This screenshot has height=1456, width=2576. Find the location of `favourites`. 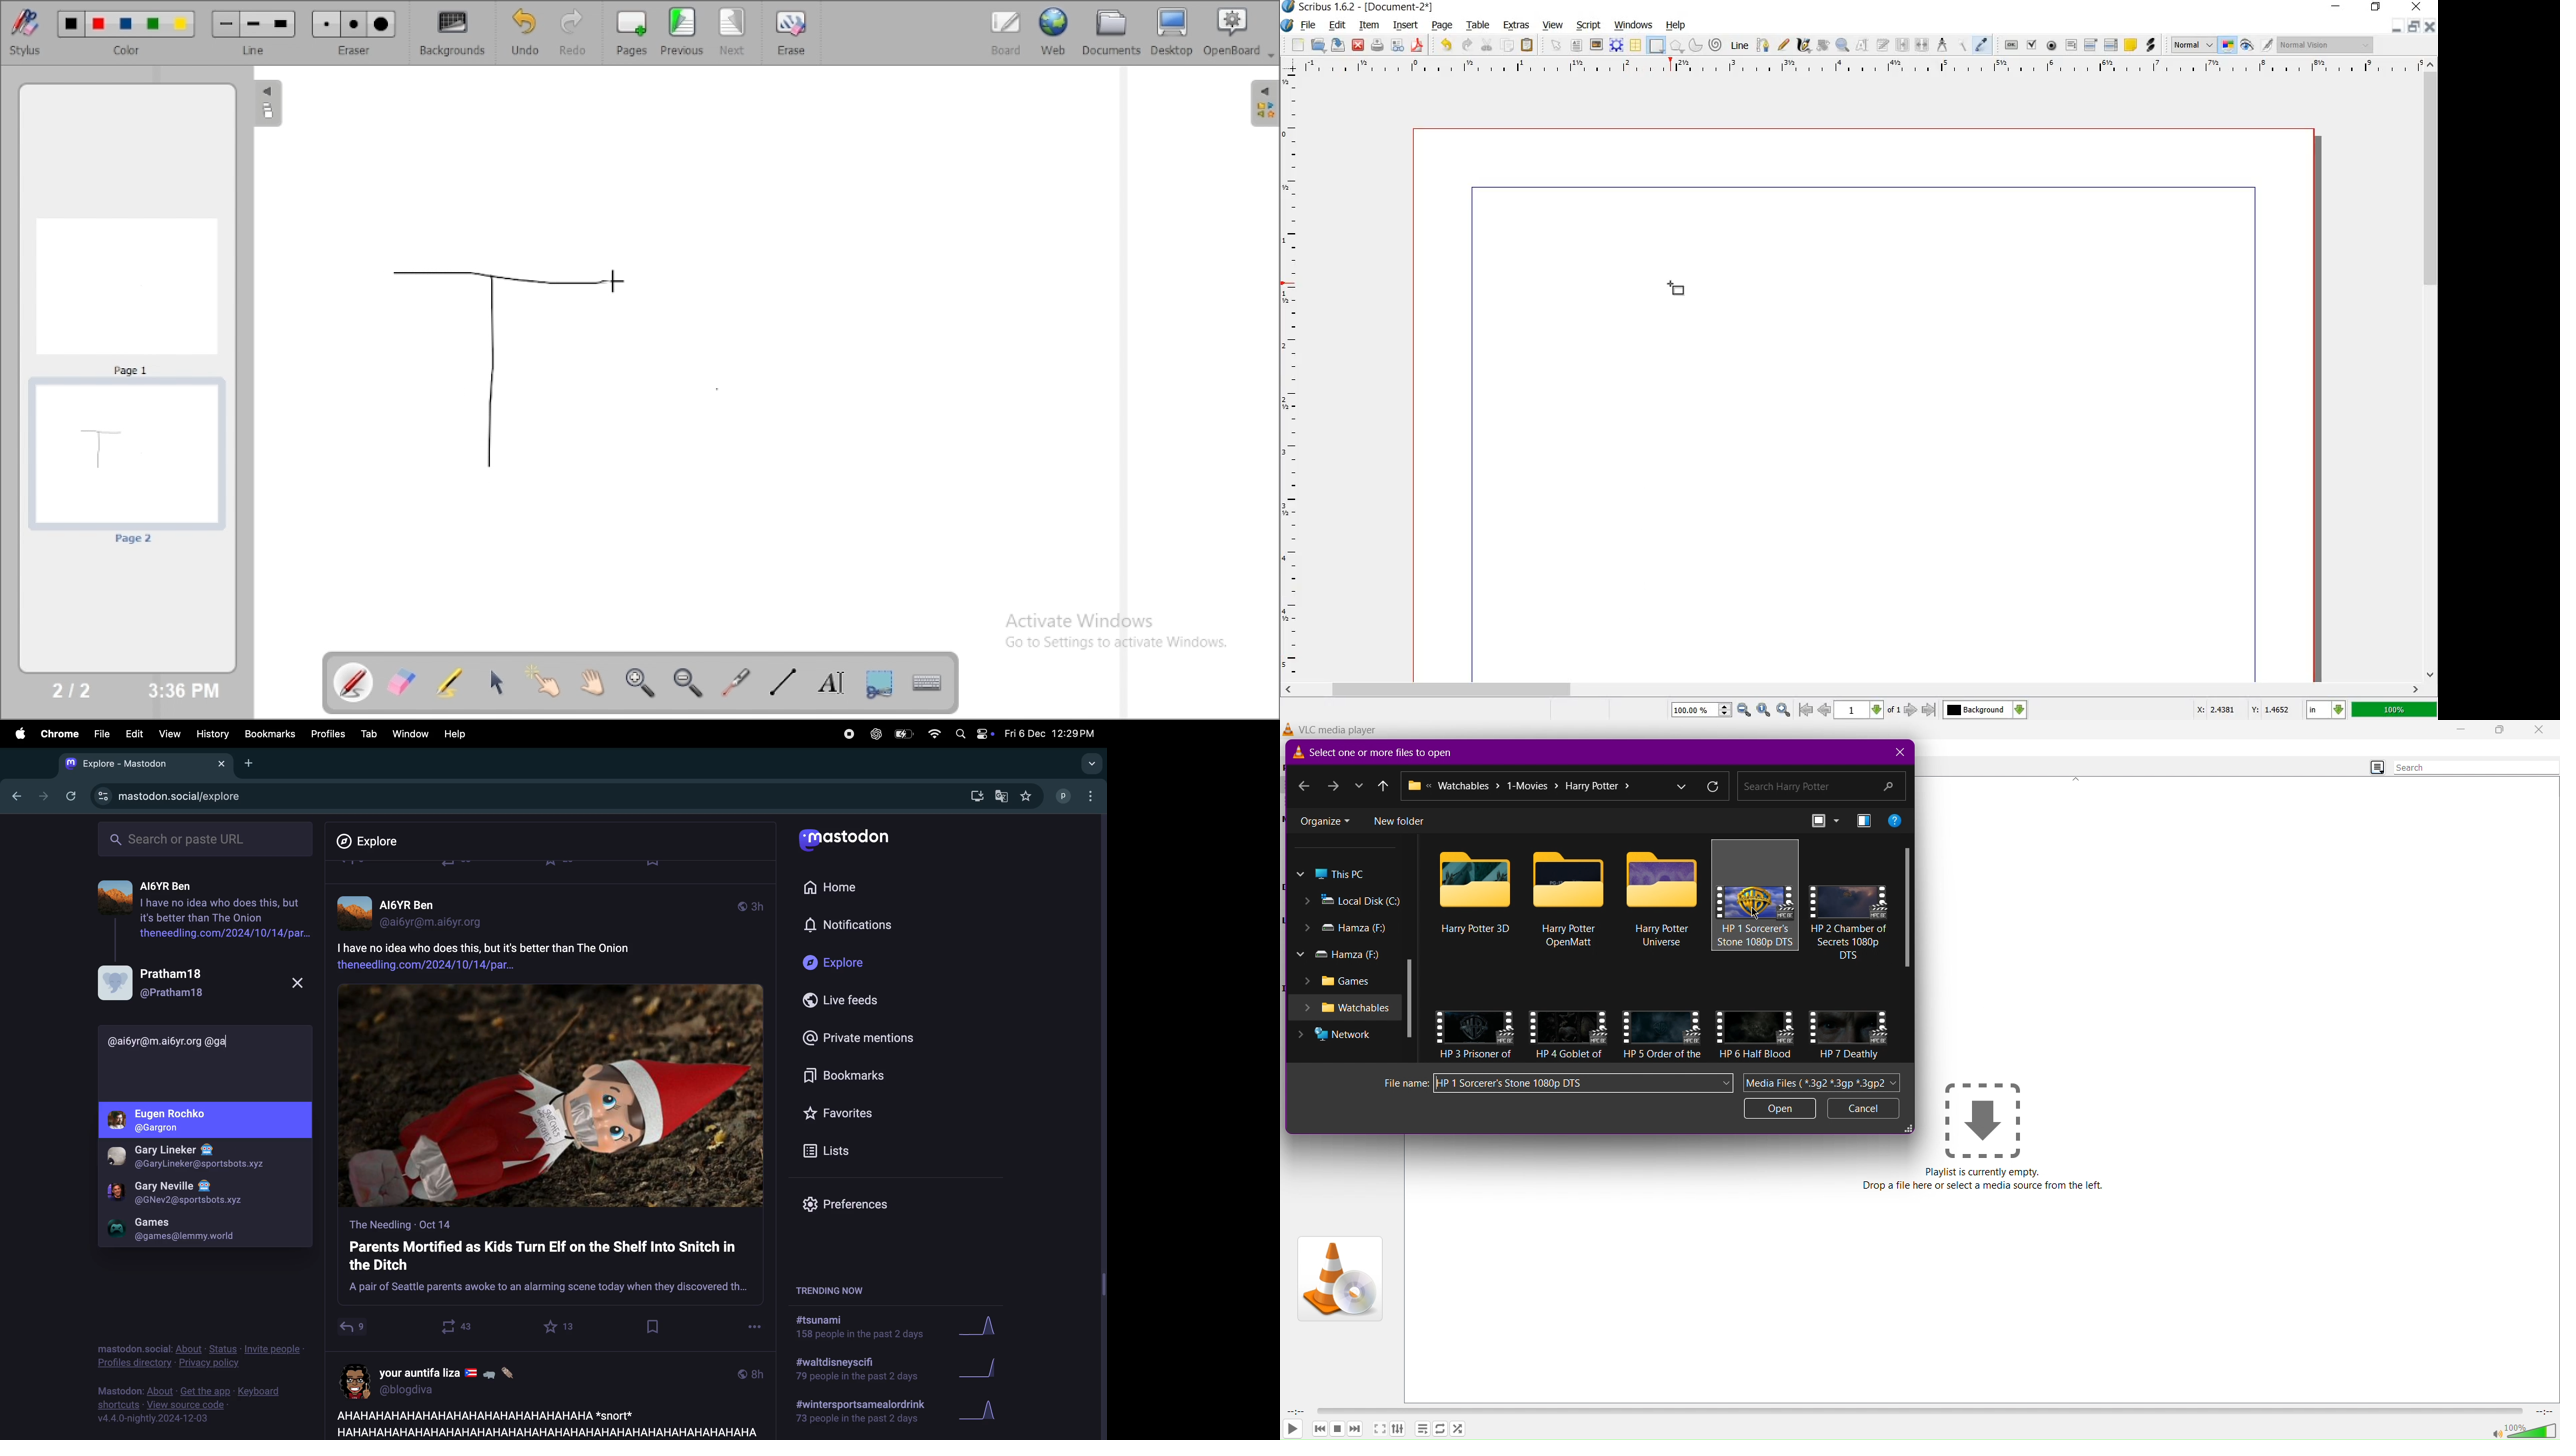

favourites is located at coordinates (1026, 796).